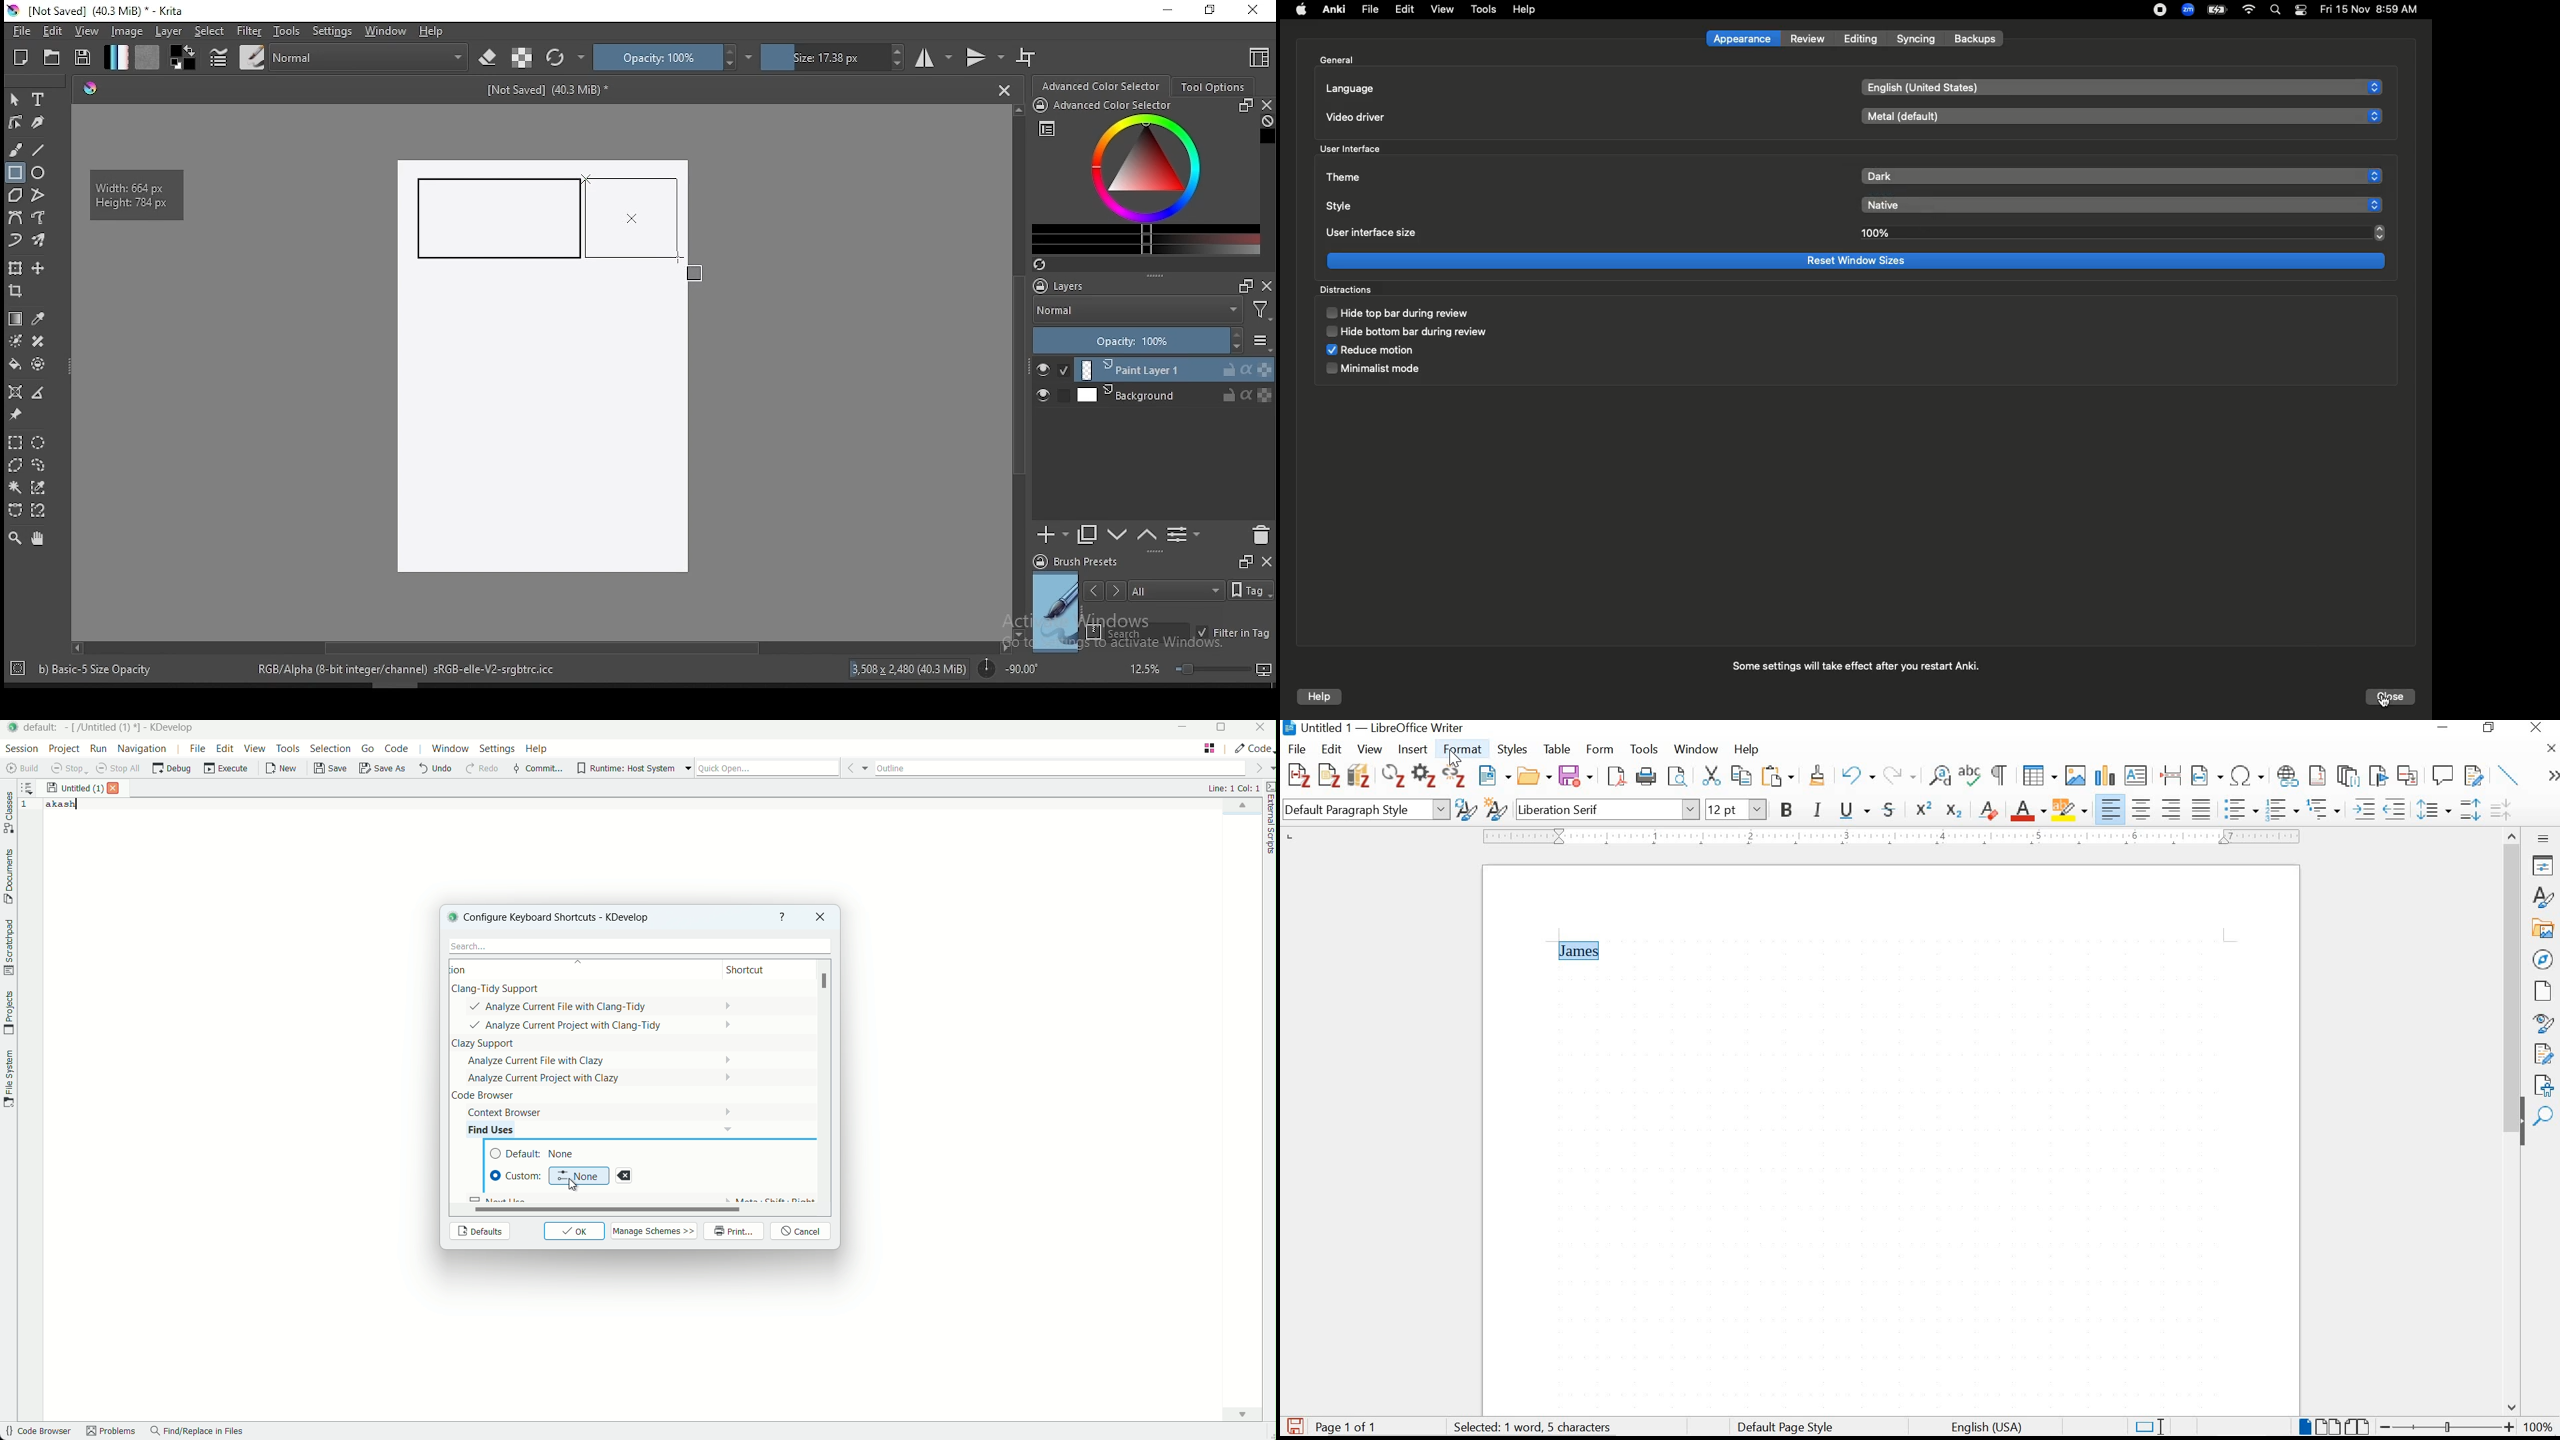  Describe the element at coordinates (39, 121) in the screenshot. I see `calligraphy` at that location.